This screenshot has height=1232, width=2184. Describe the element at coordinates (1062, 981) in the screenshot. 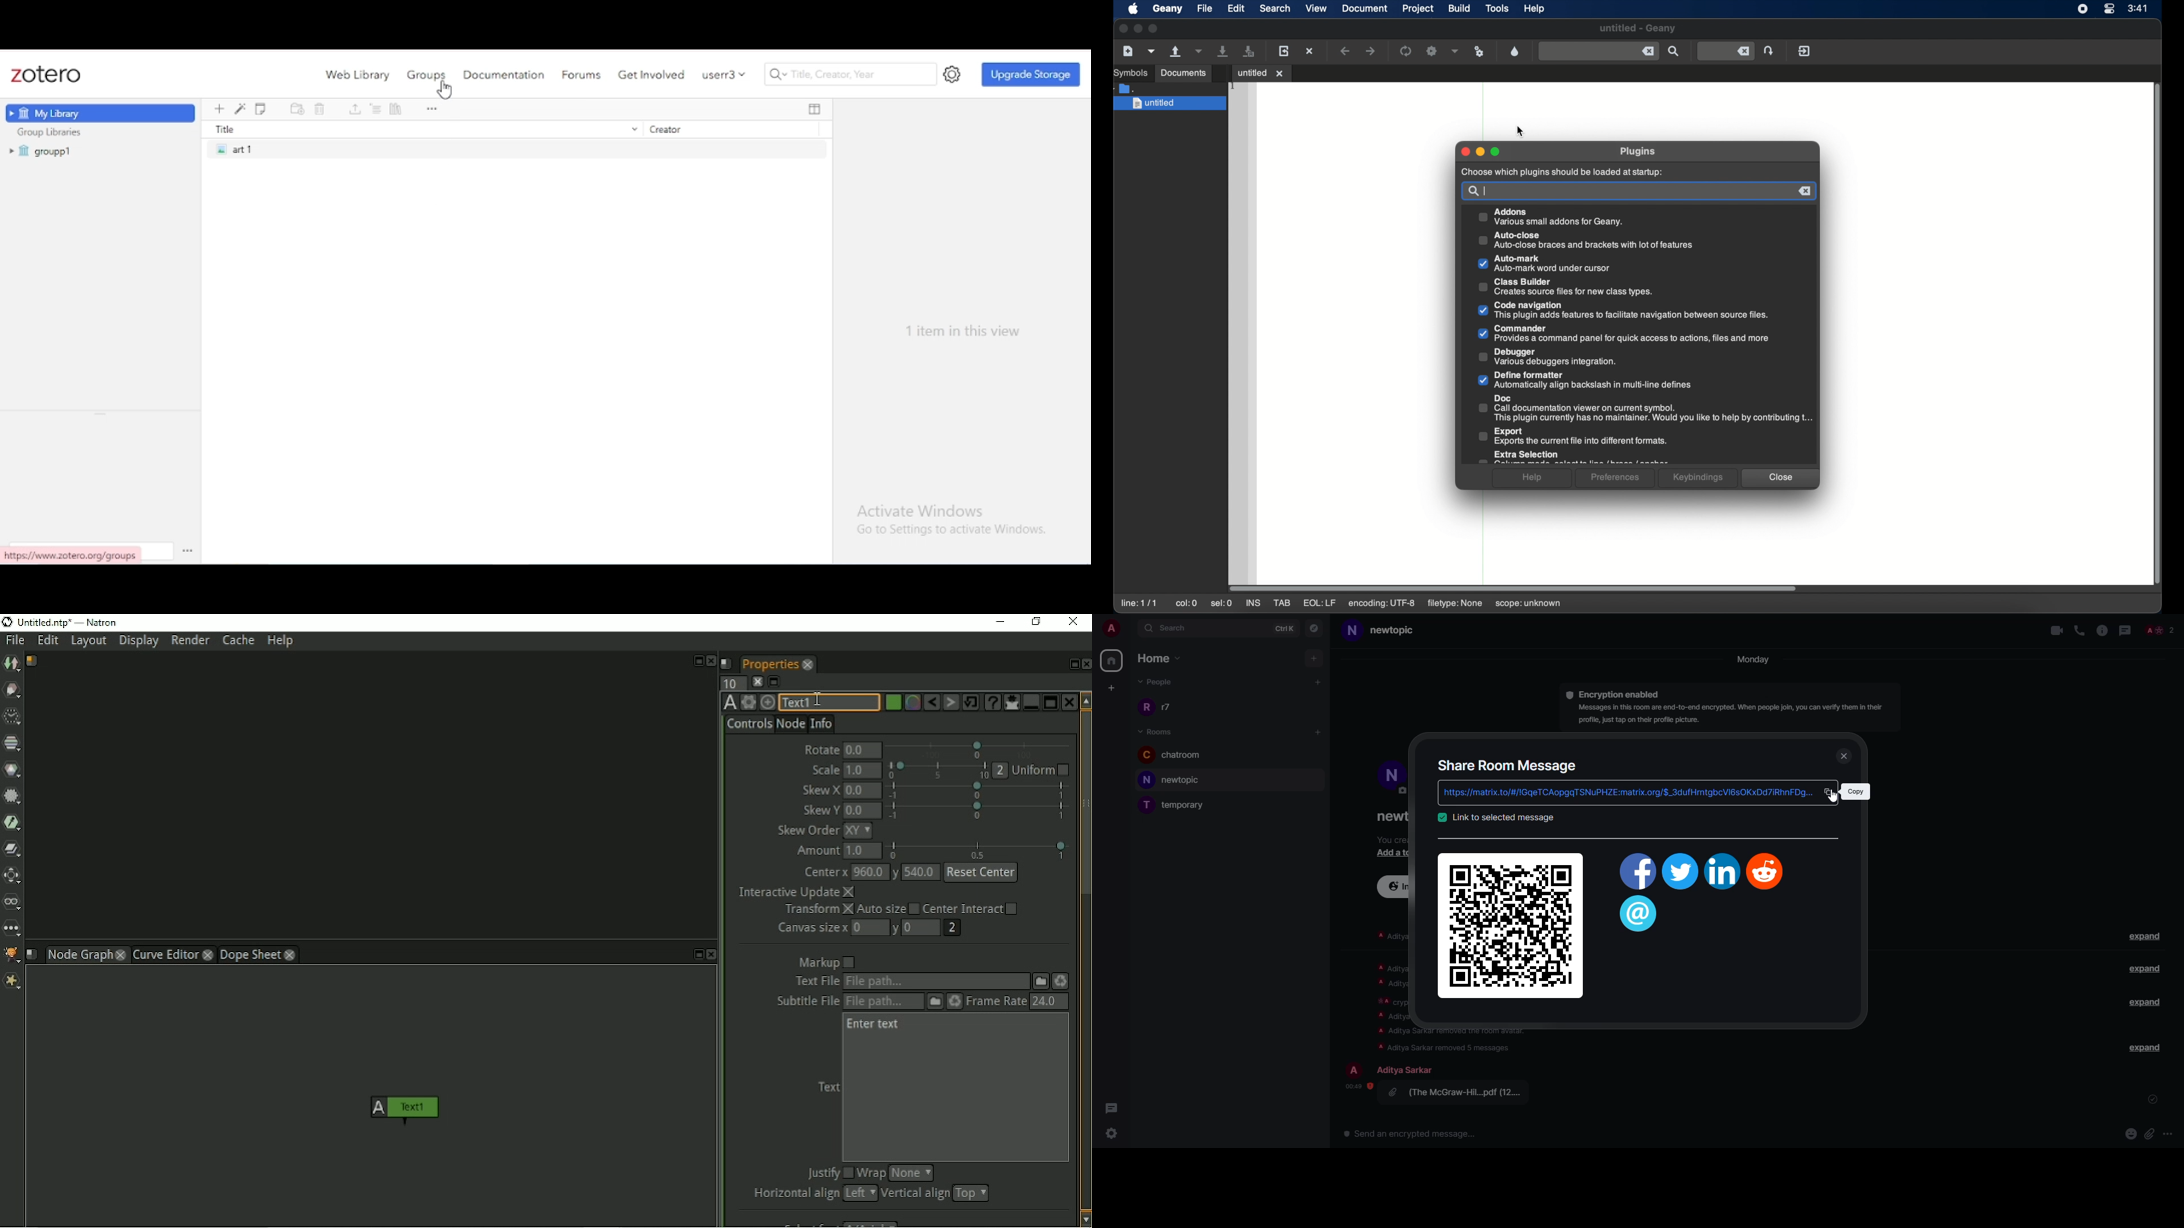

I see `Reload the file` at that location.